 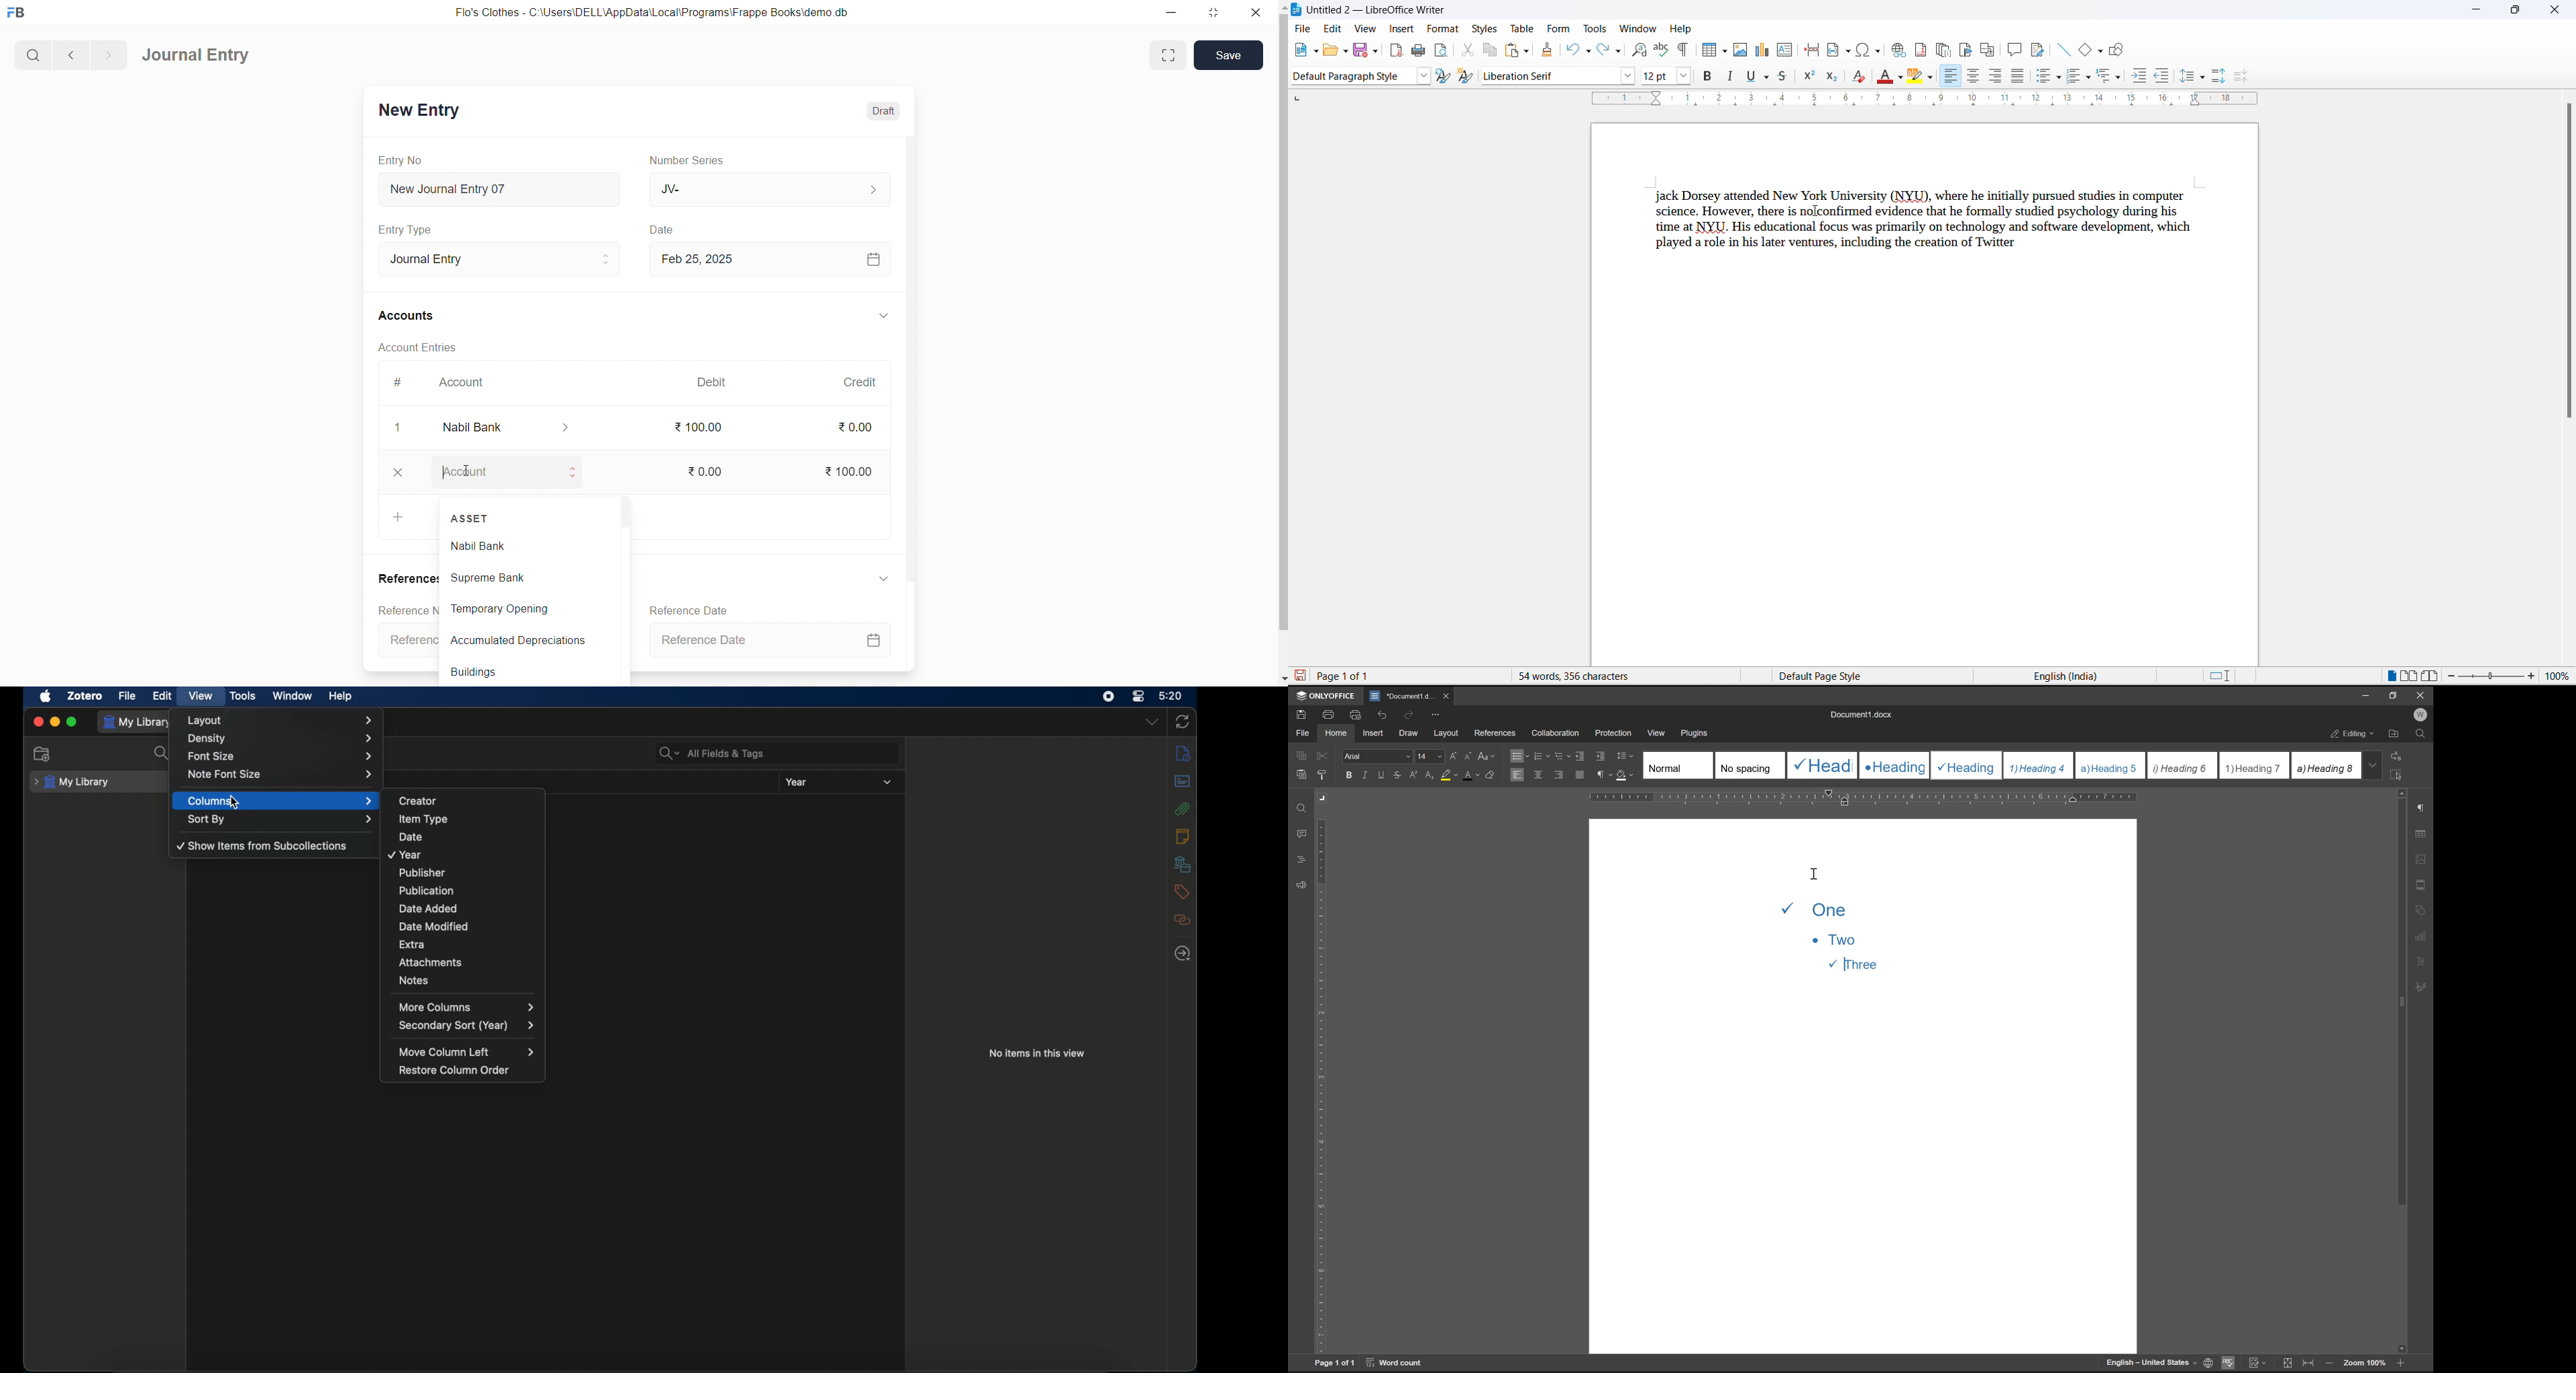 I want to click on ruler, so click(x=1322, y=1086).